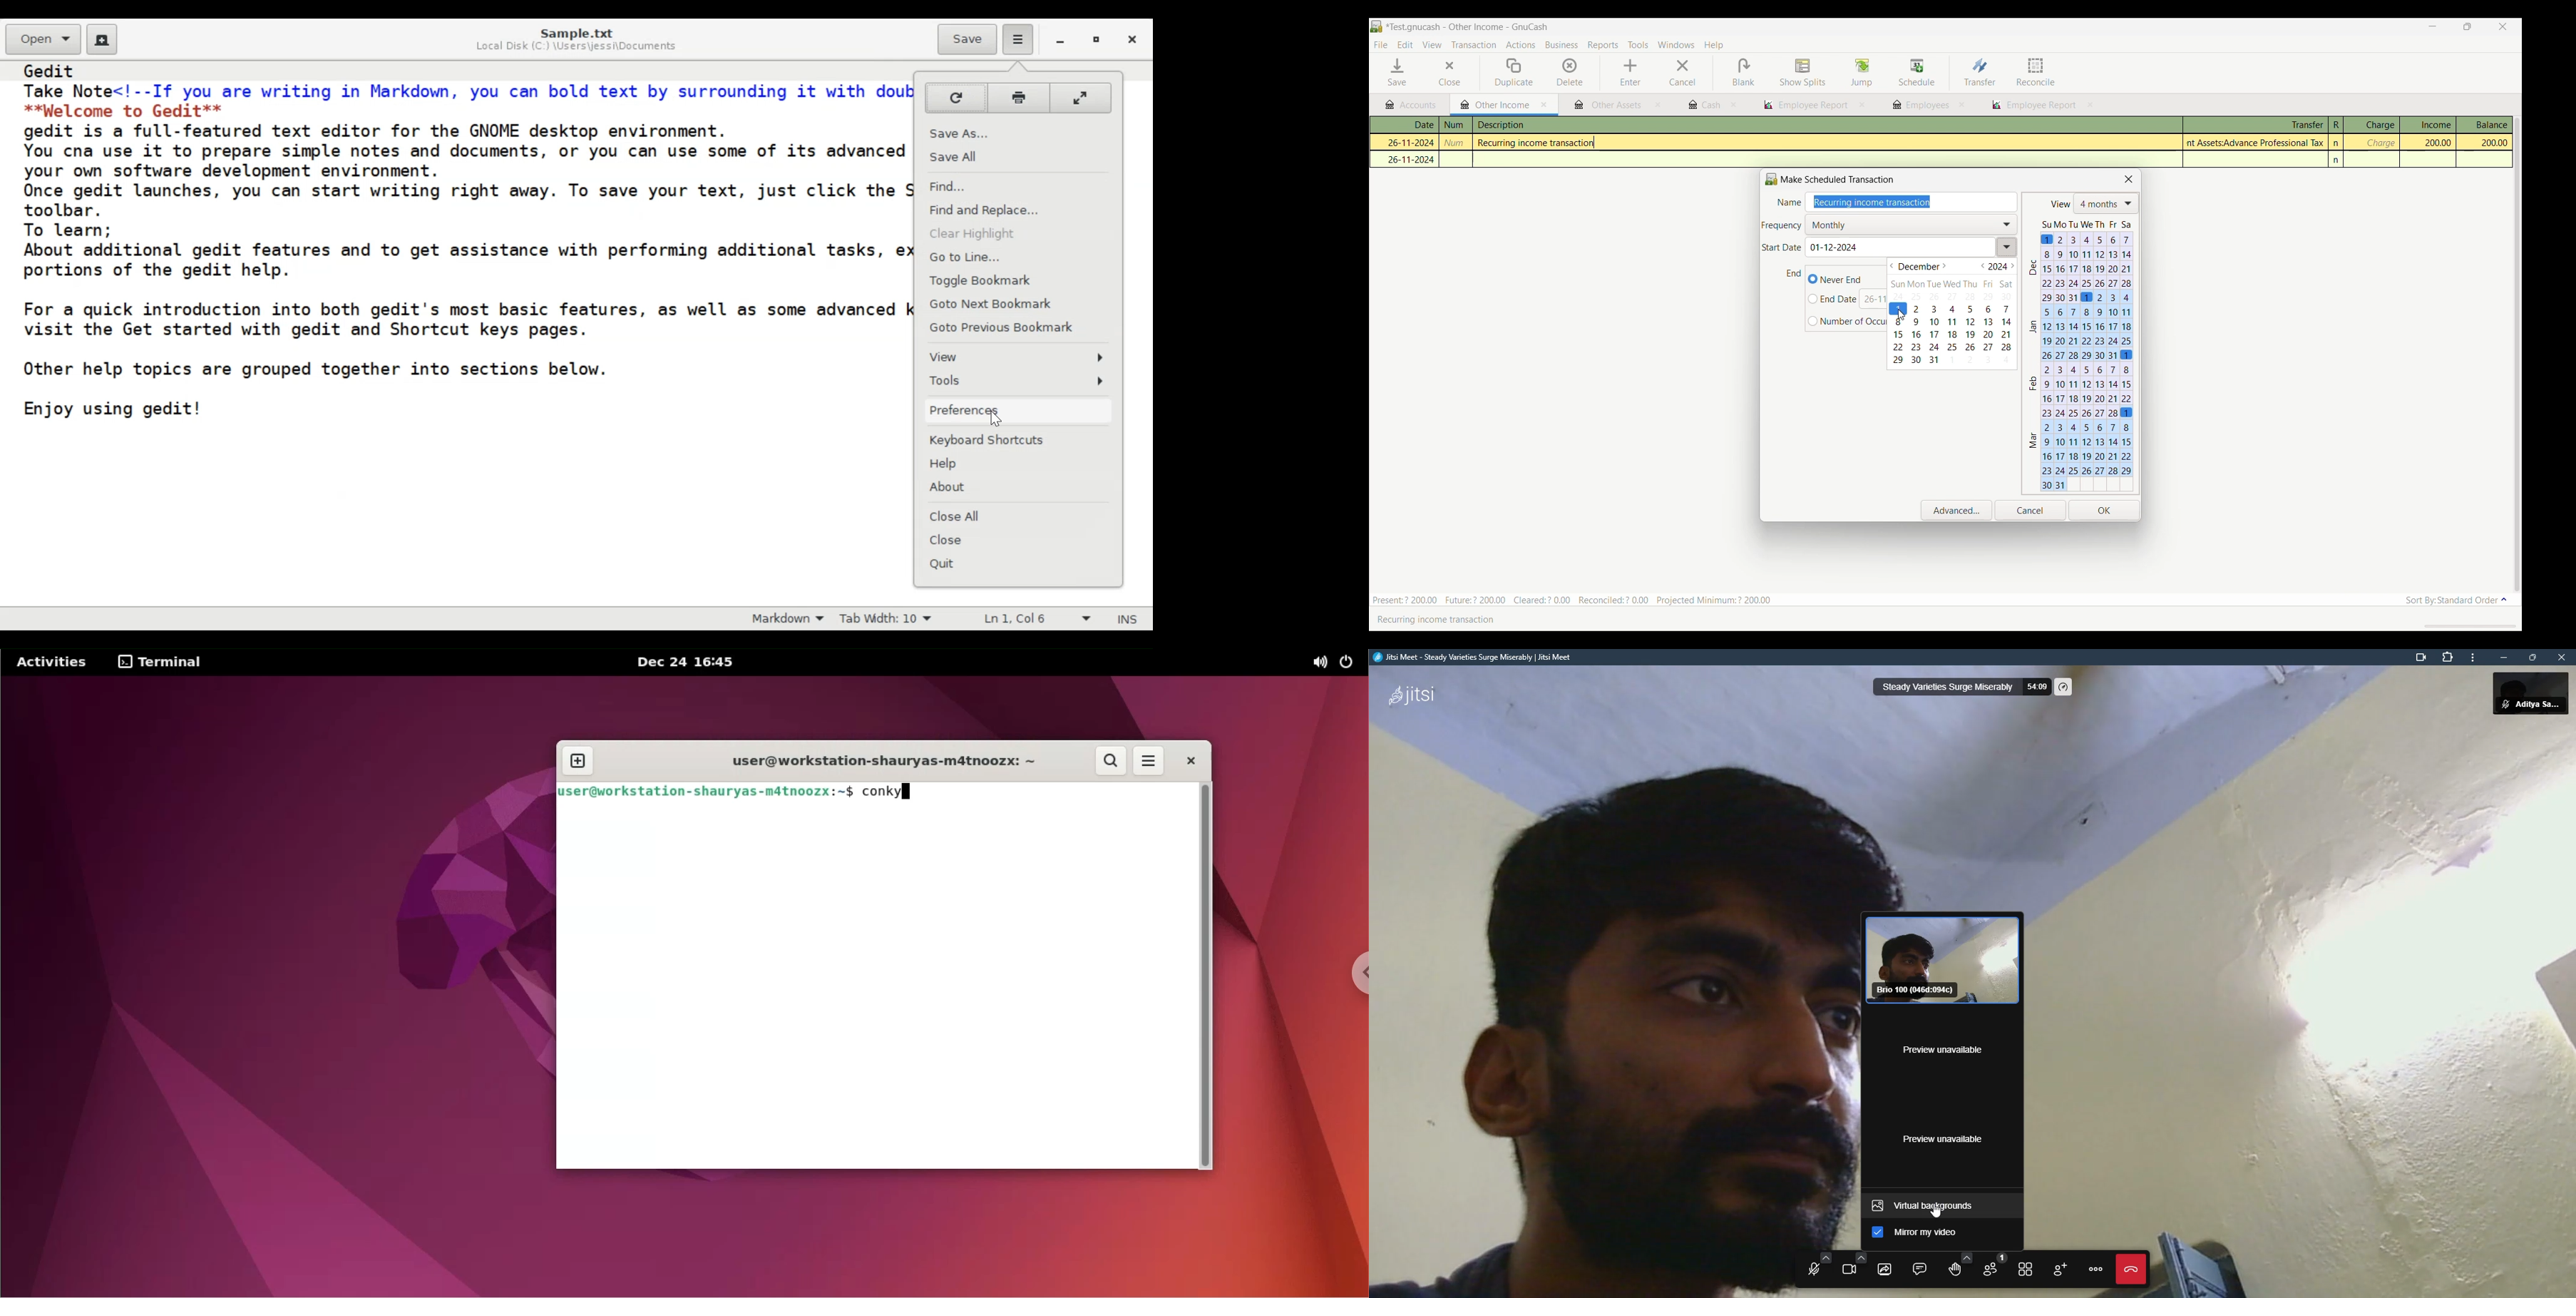  What do you see at coordinates (2081, 356) in the screenshot?
I see `Calendar changed according to start date selection` at bounding box center [2081, 356].